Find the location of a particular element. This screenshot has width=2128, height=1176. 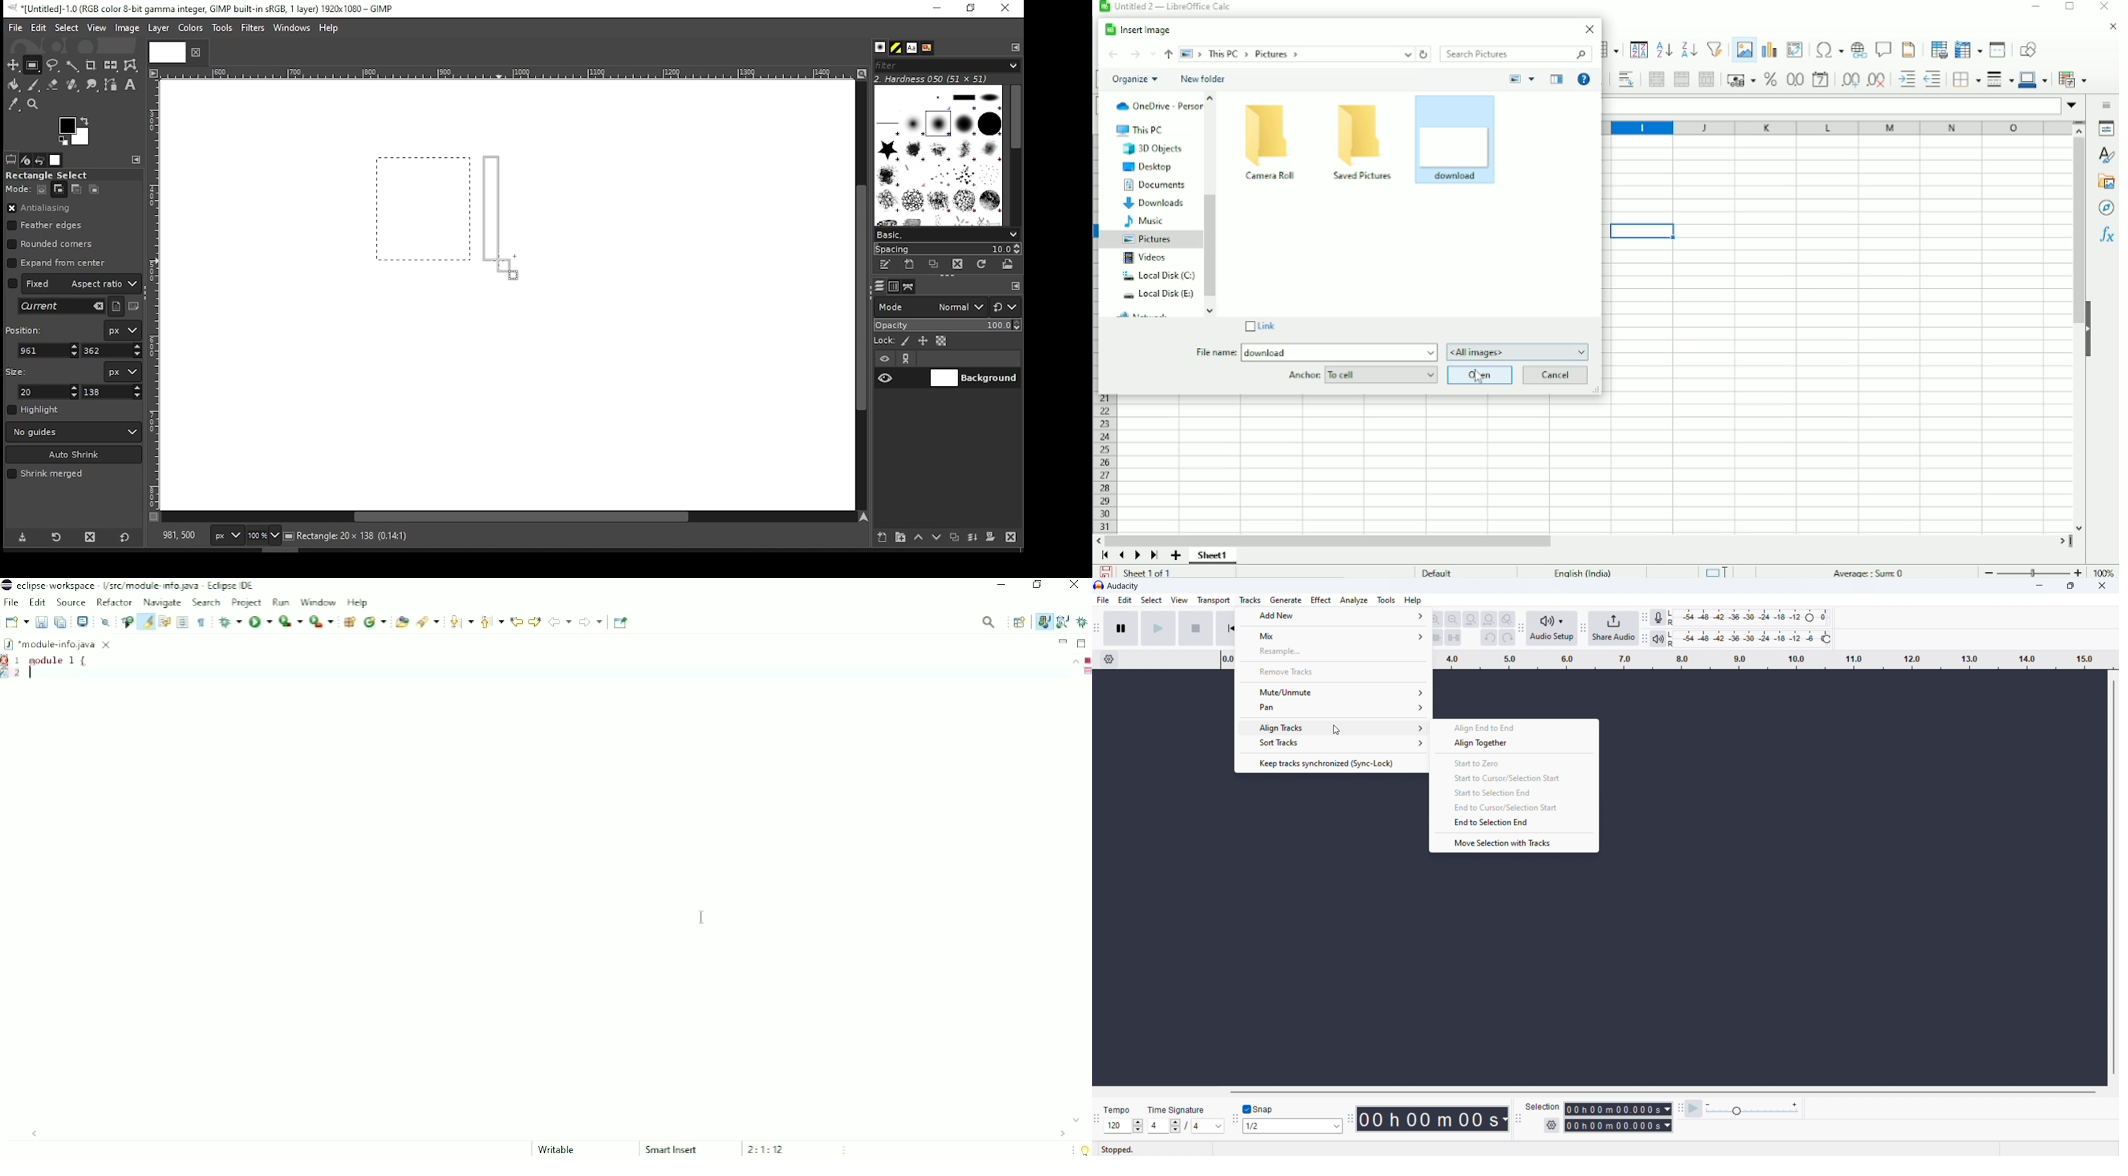

Music is located at coordinates (1143, 220).